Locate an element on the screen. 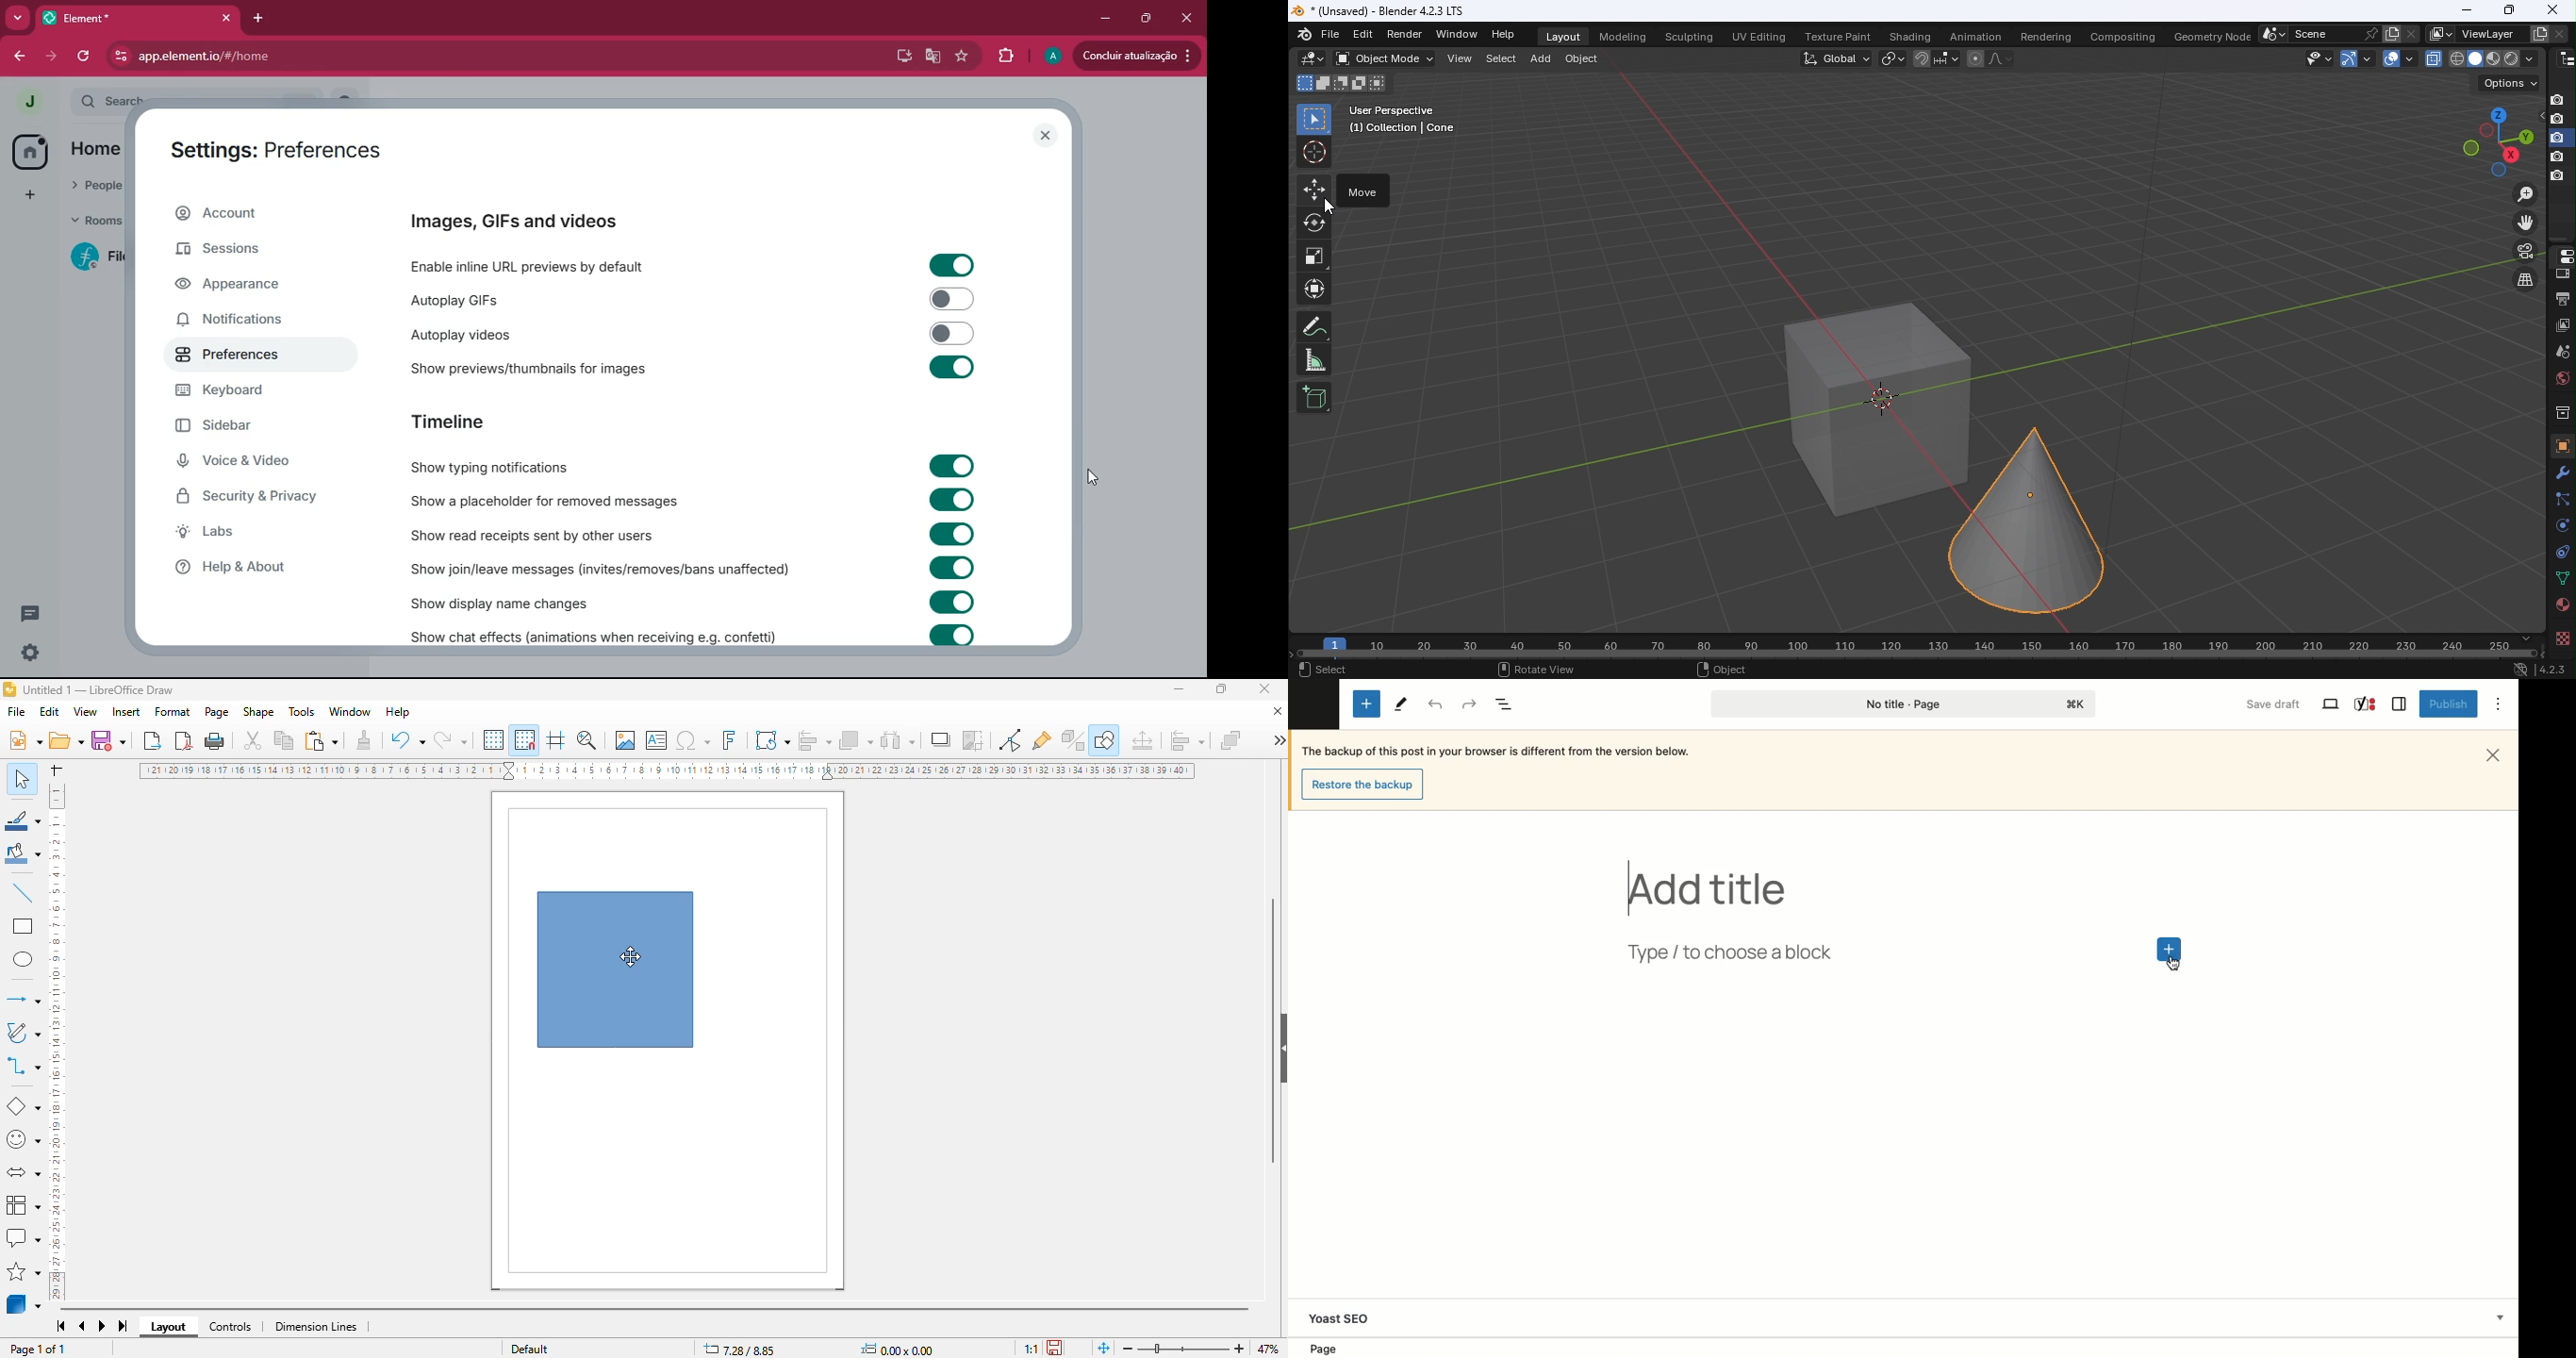 This screenshot has height=1372, width=2576. notifications is located at coordinates (229, 321).